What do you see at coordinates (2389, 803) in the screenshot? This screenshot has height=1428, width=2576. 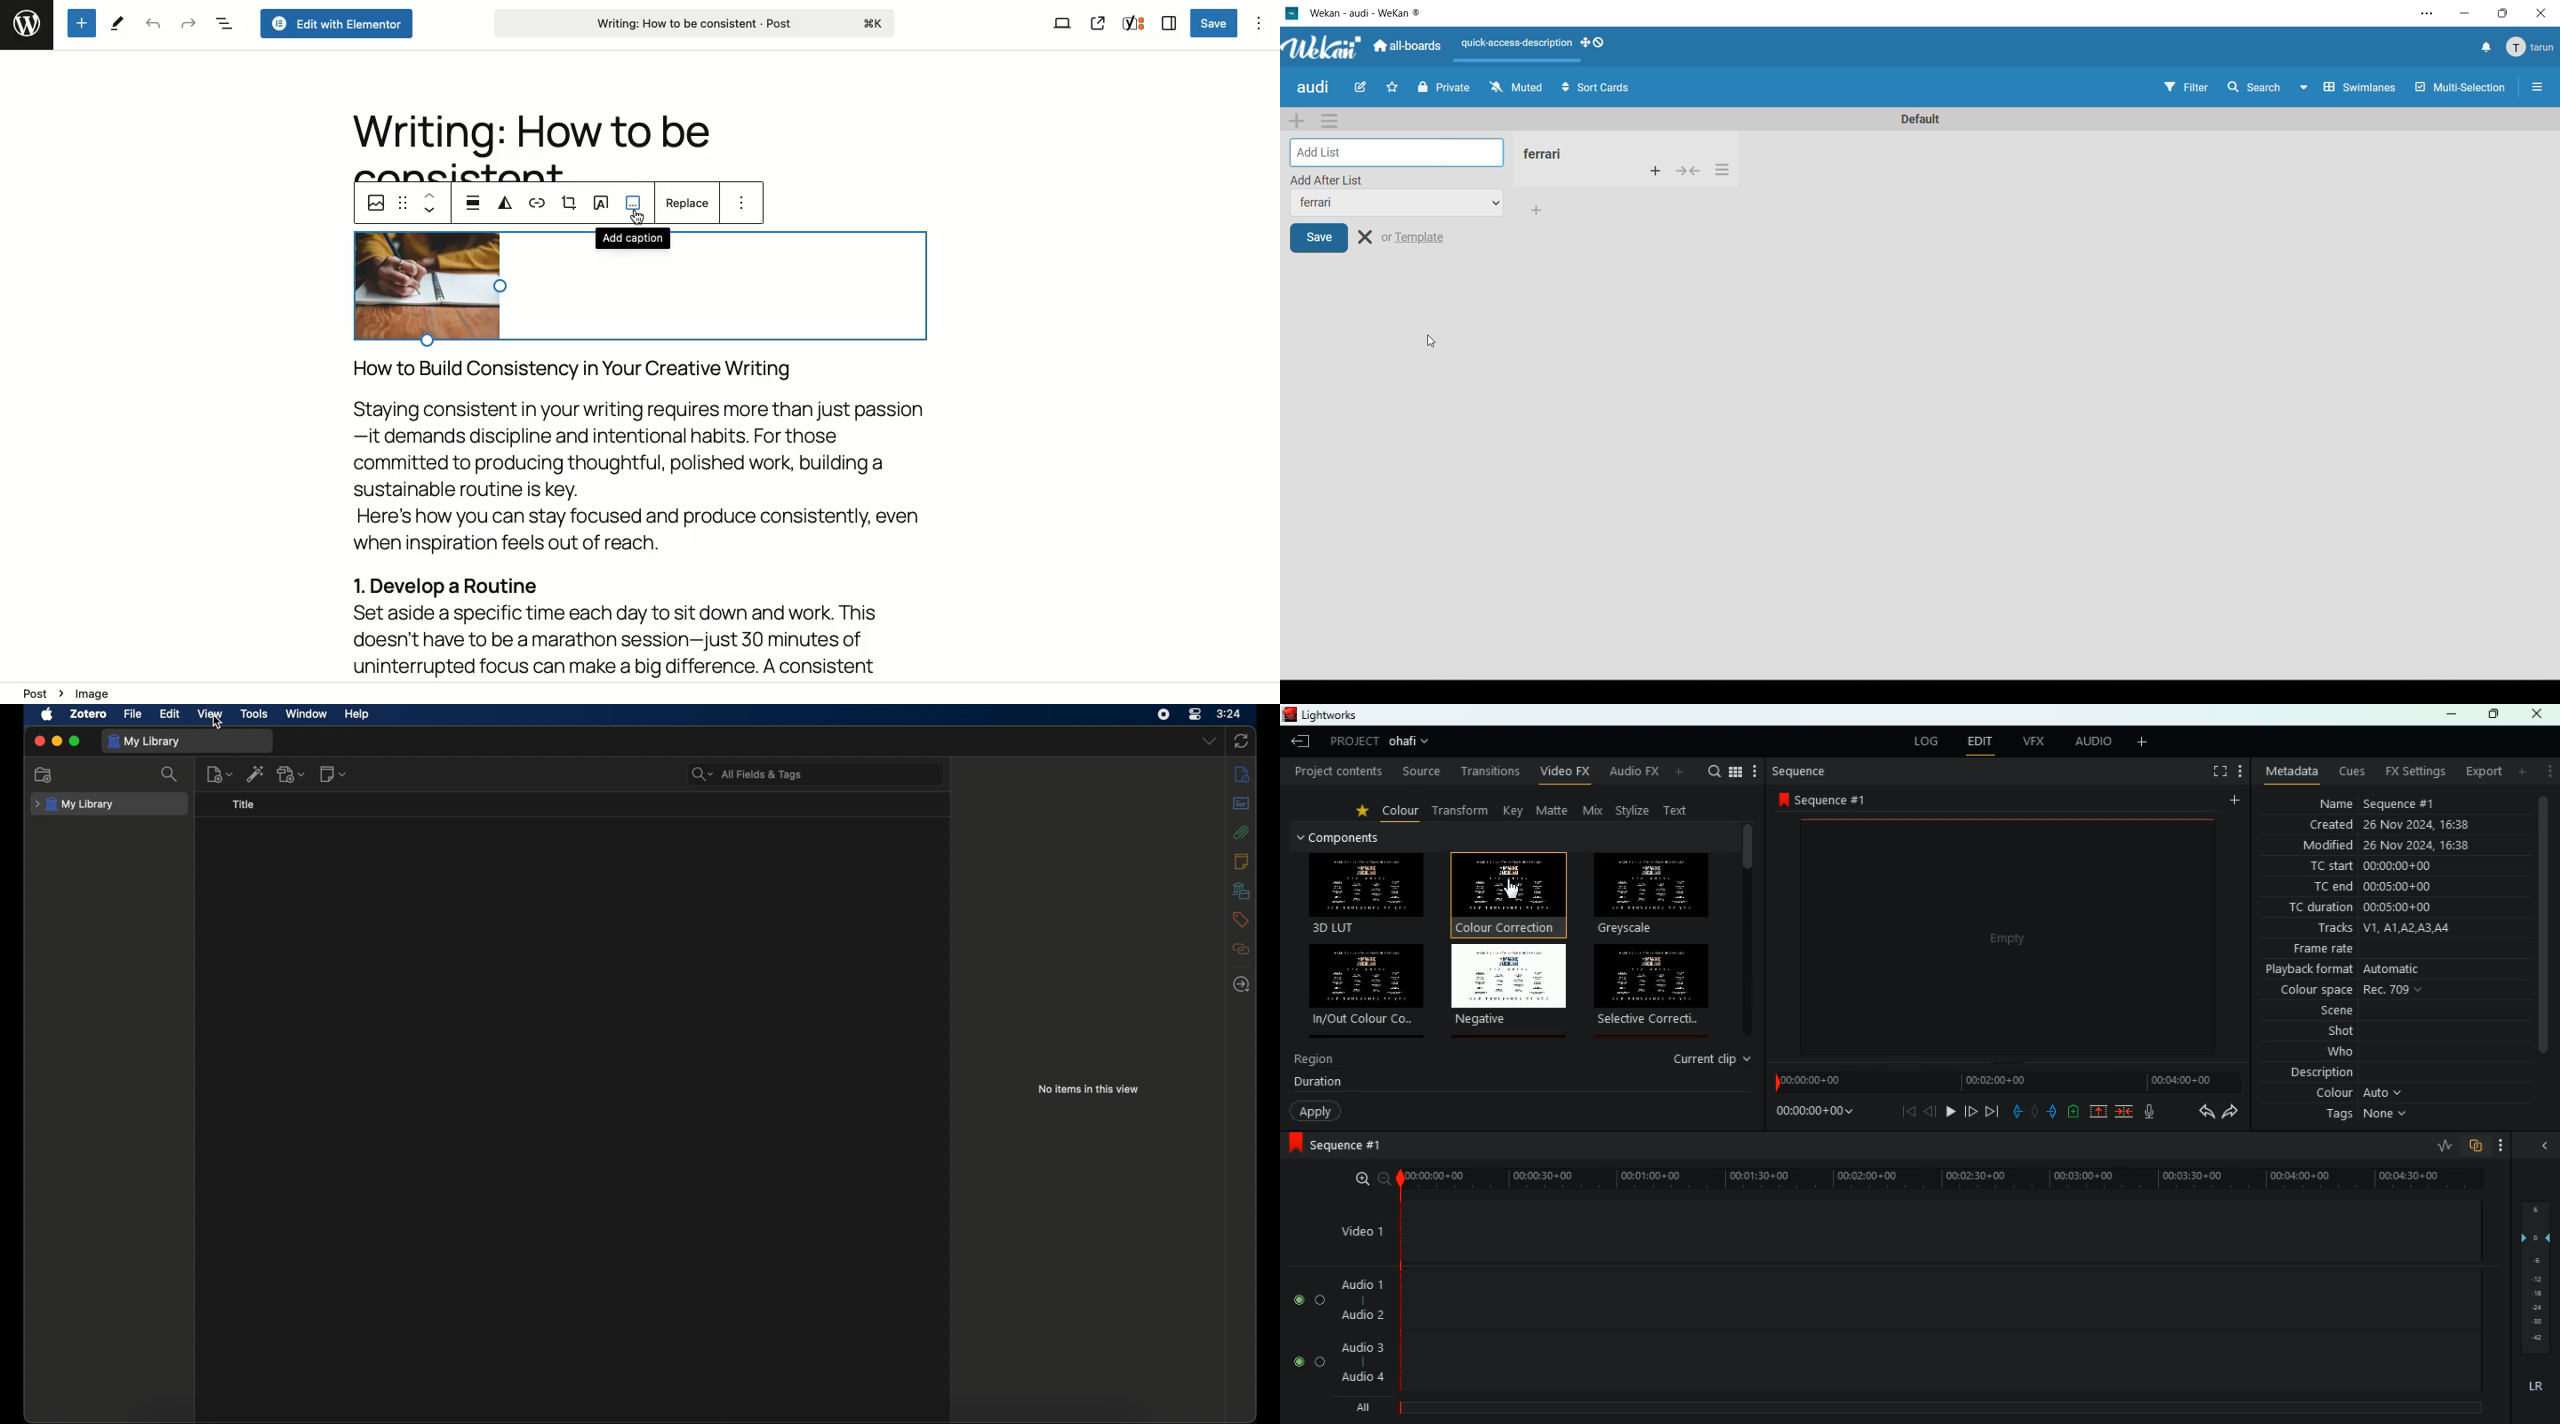 I see `name` at bounding box center [2389, 803].